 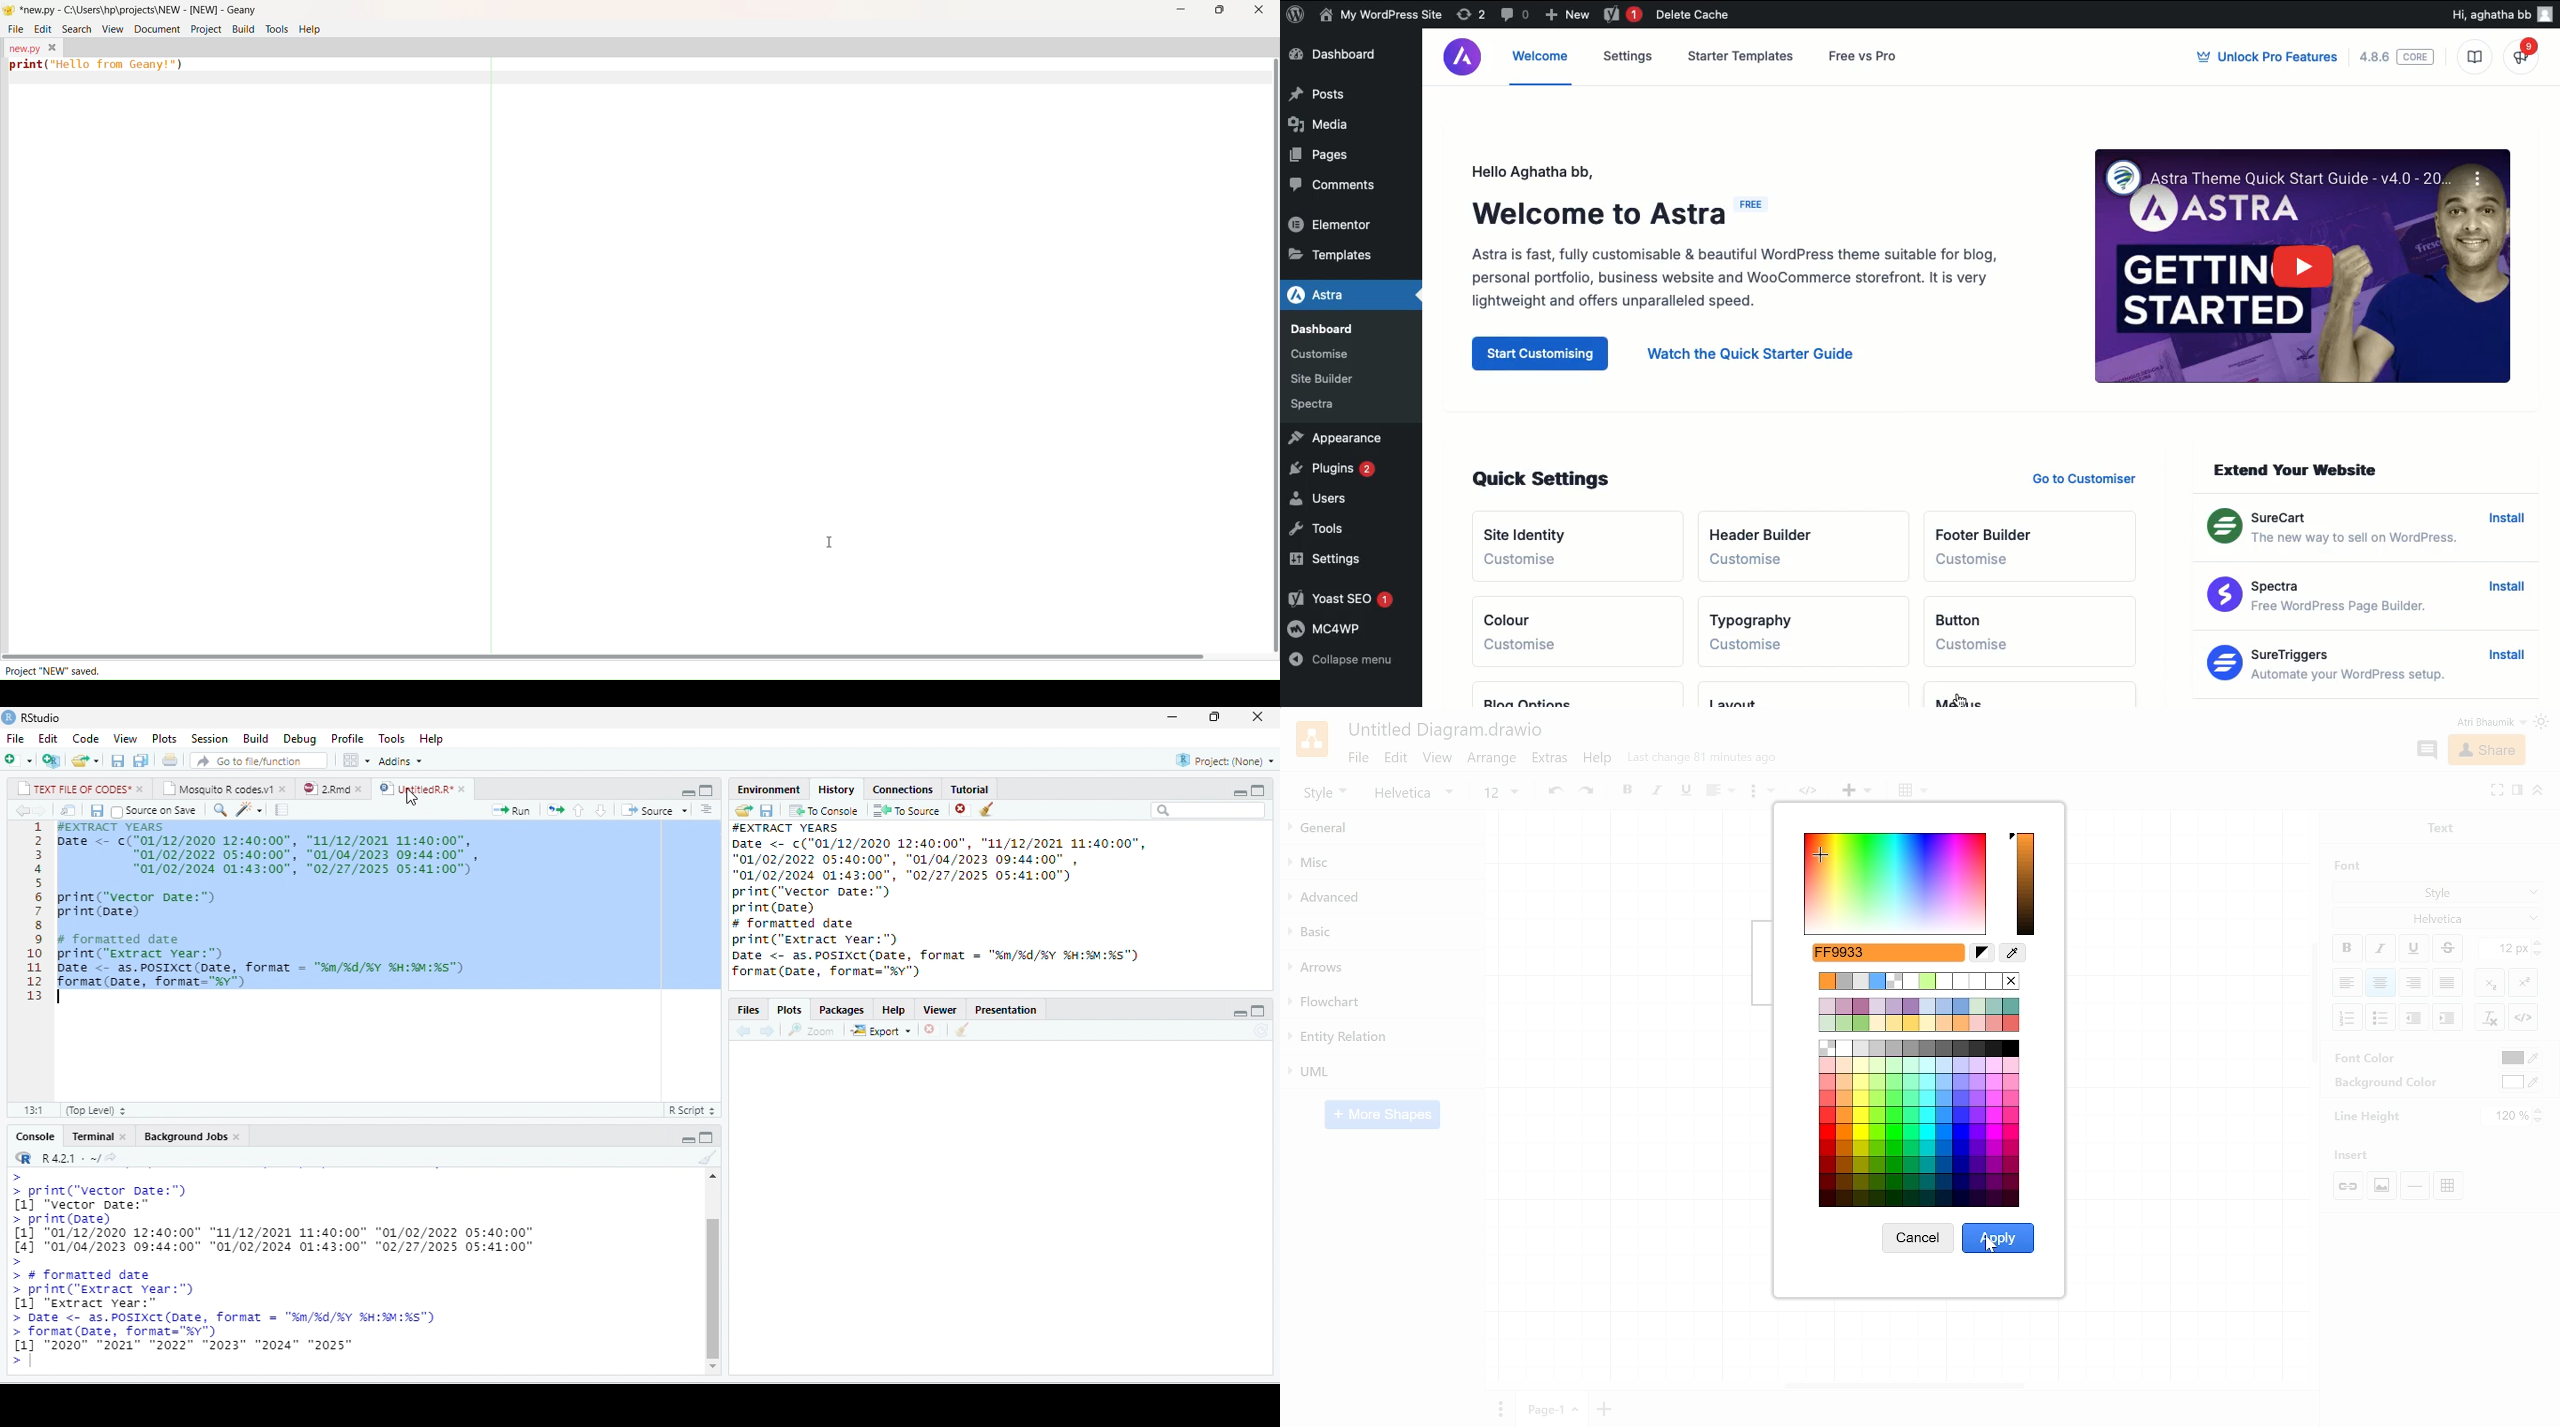 I want to click on Console, so click(x=35, y=1137).